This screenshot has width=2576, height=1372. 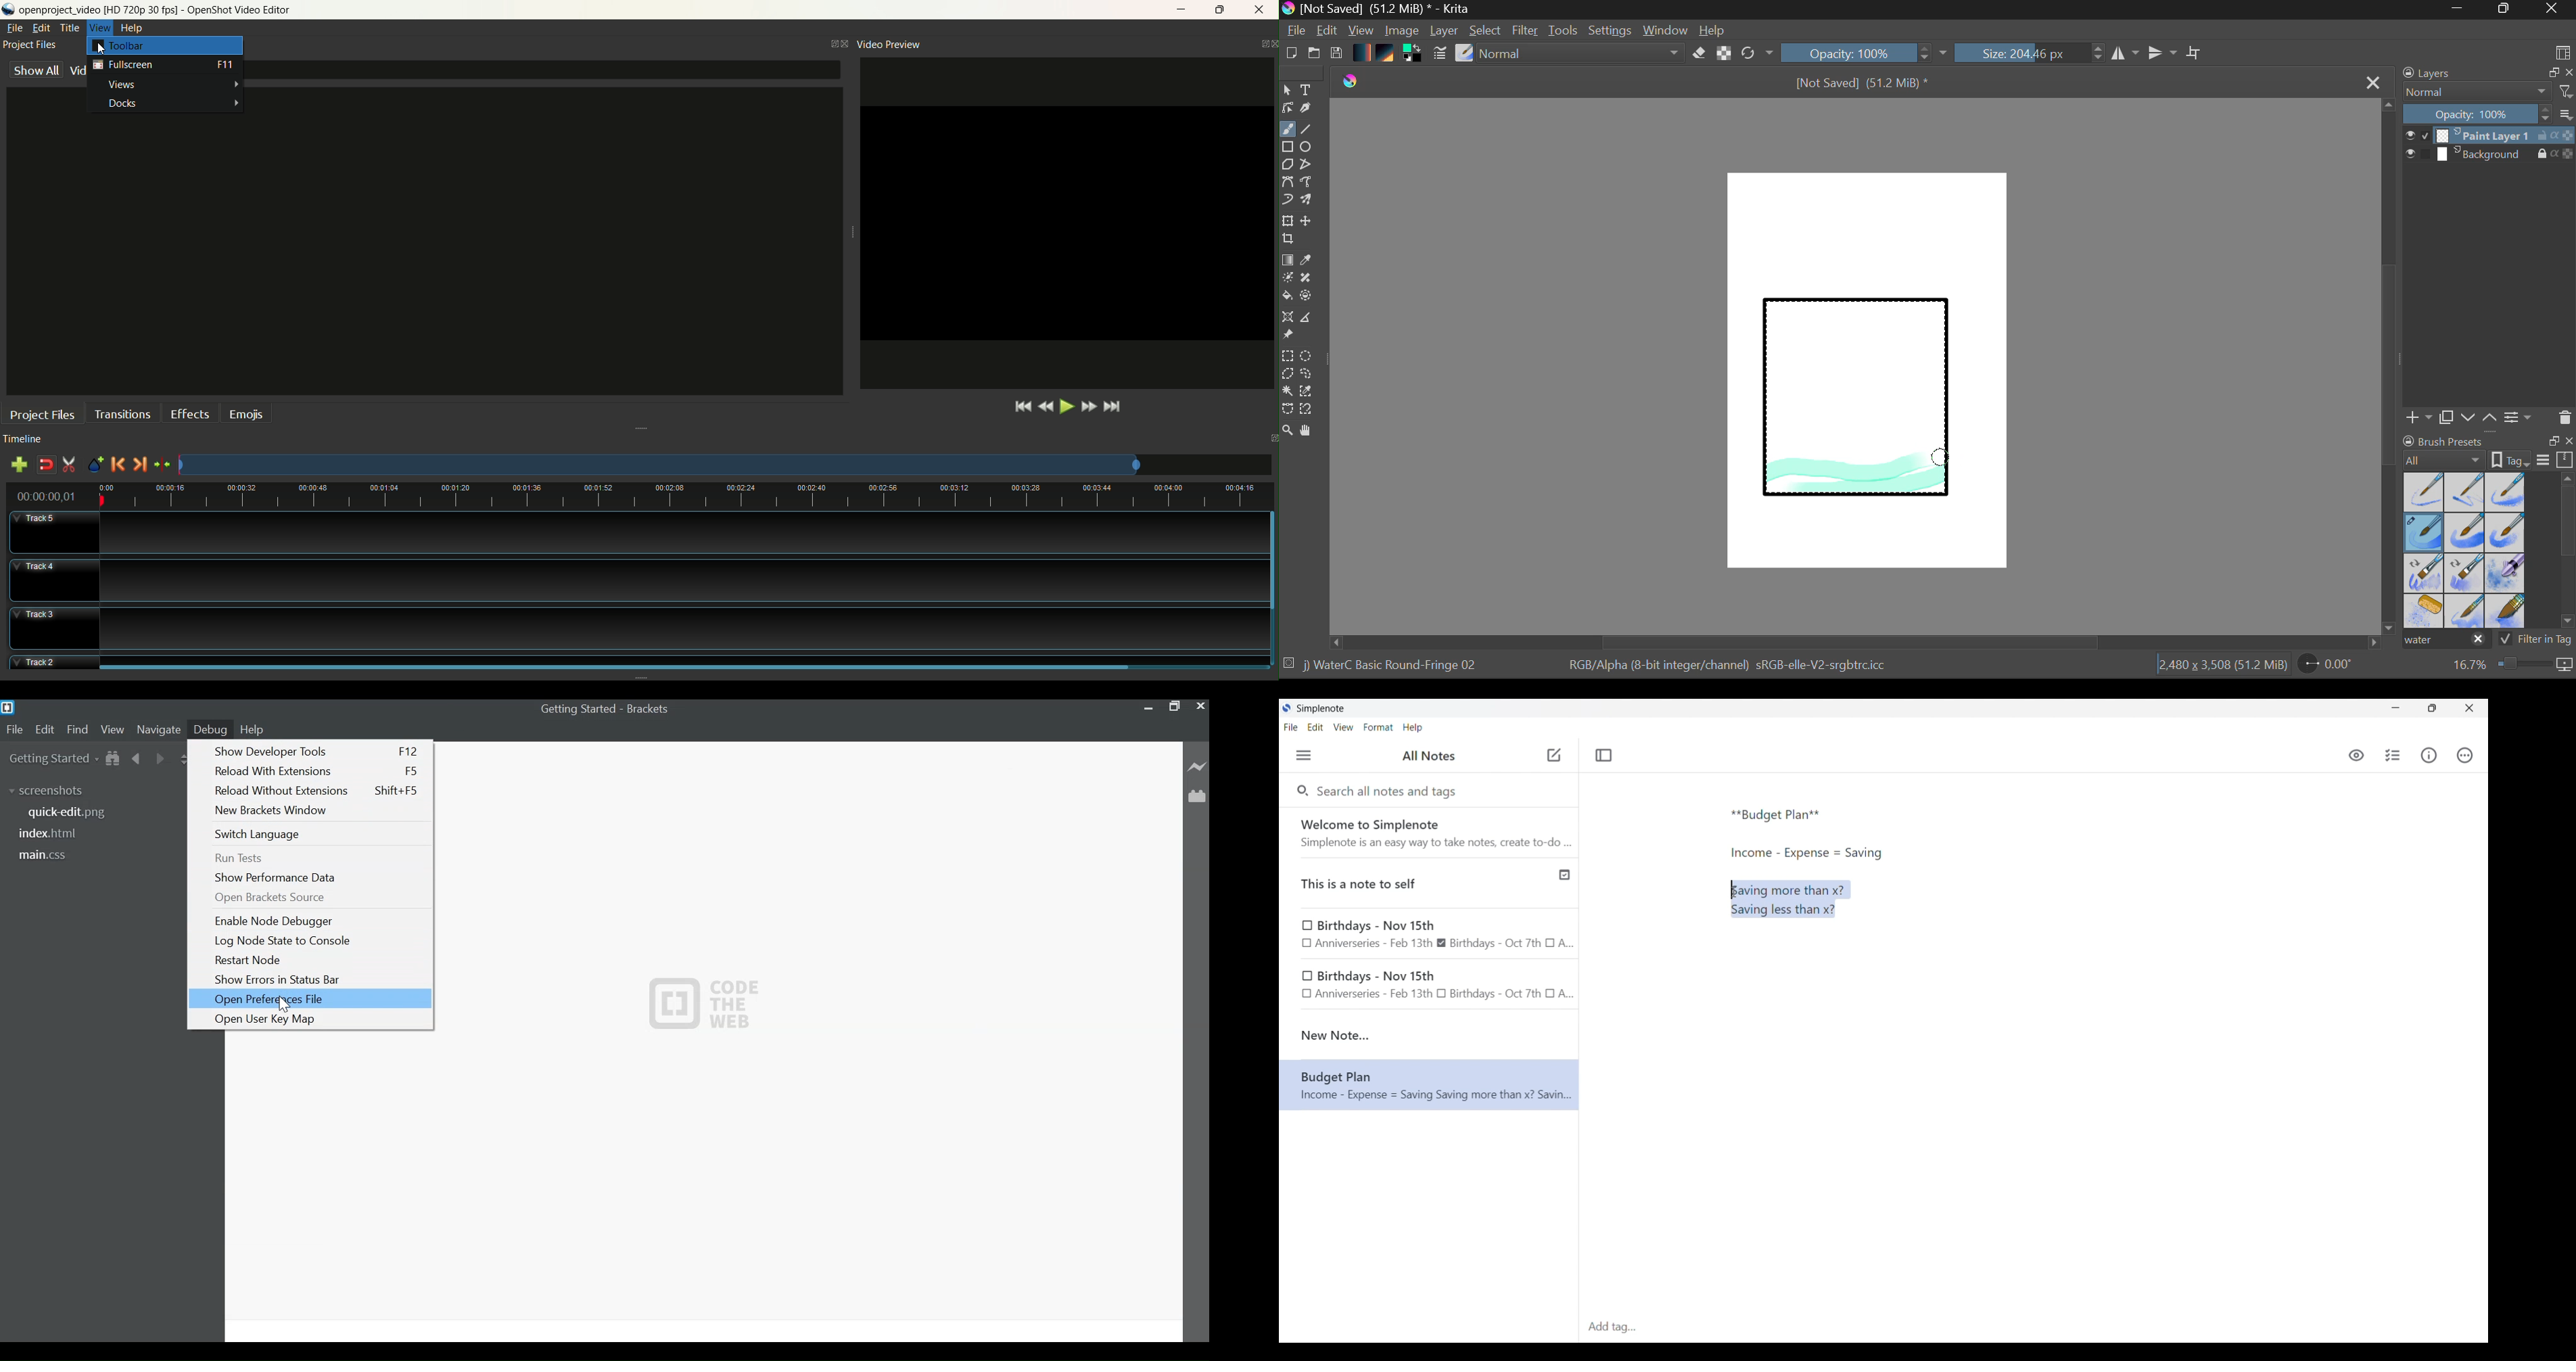 What do you see at coordinates (1287, 391) in the screenshot?
I see `Continuous Selection` at bounding box center [1287, 391].